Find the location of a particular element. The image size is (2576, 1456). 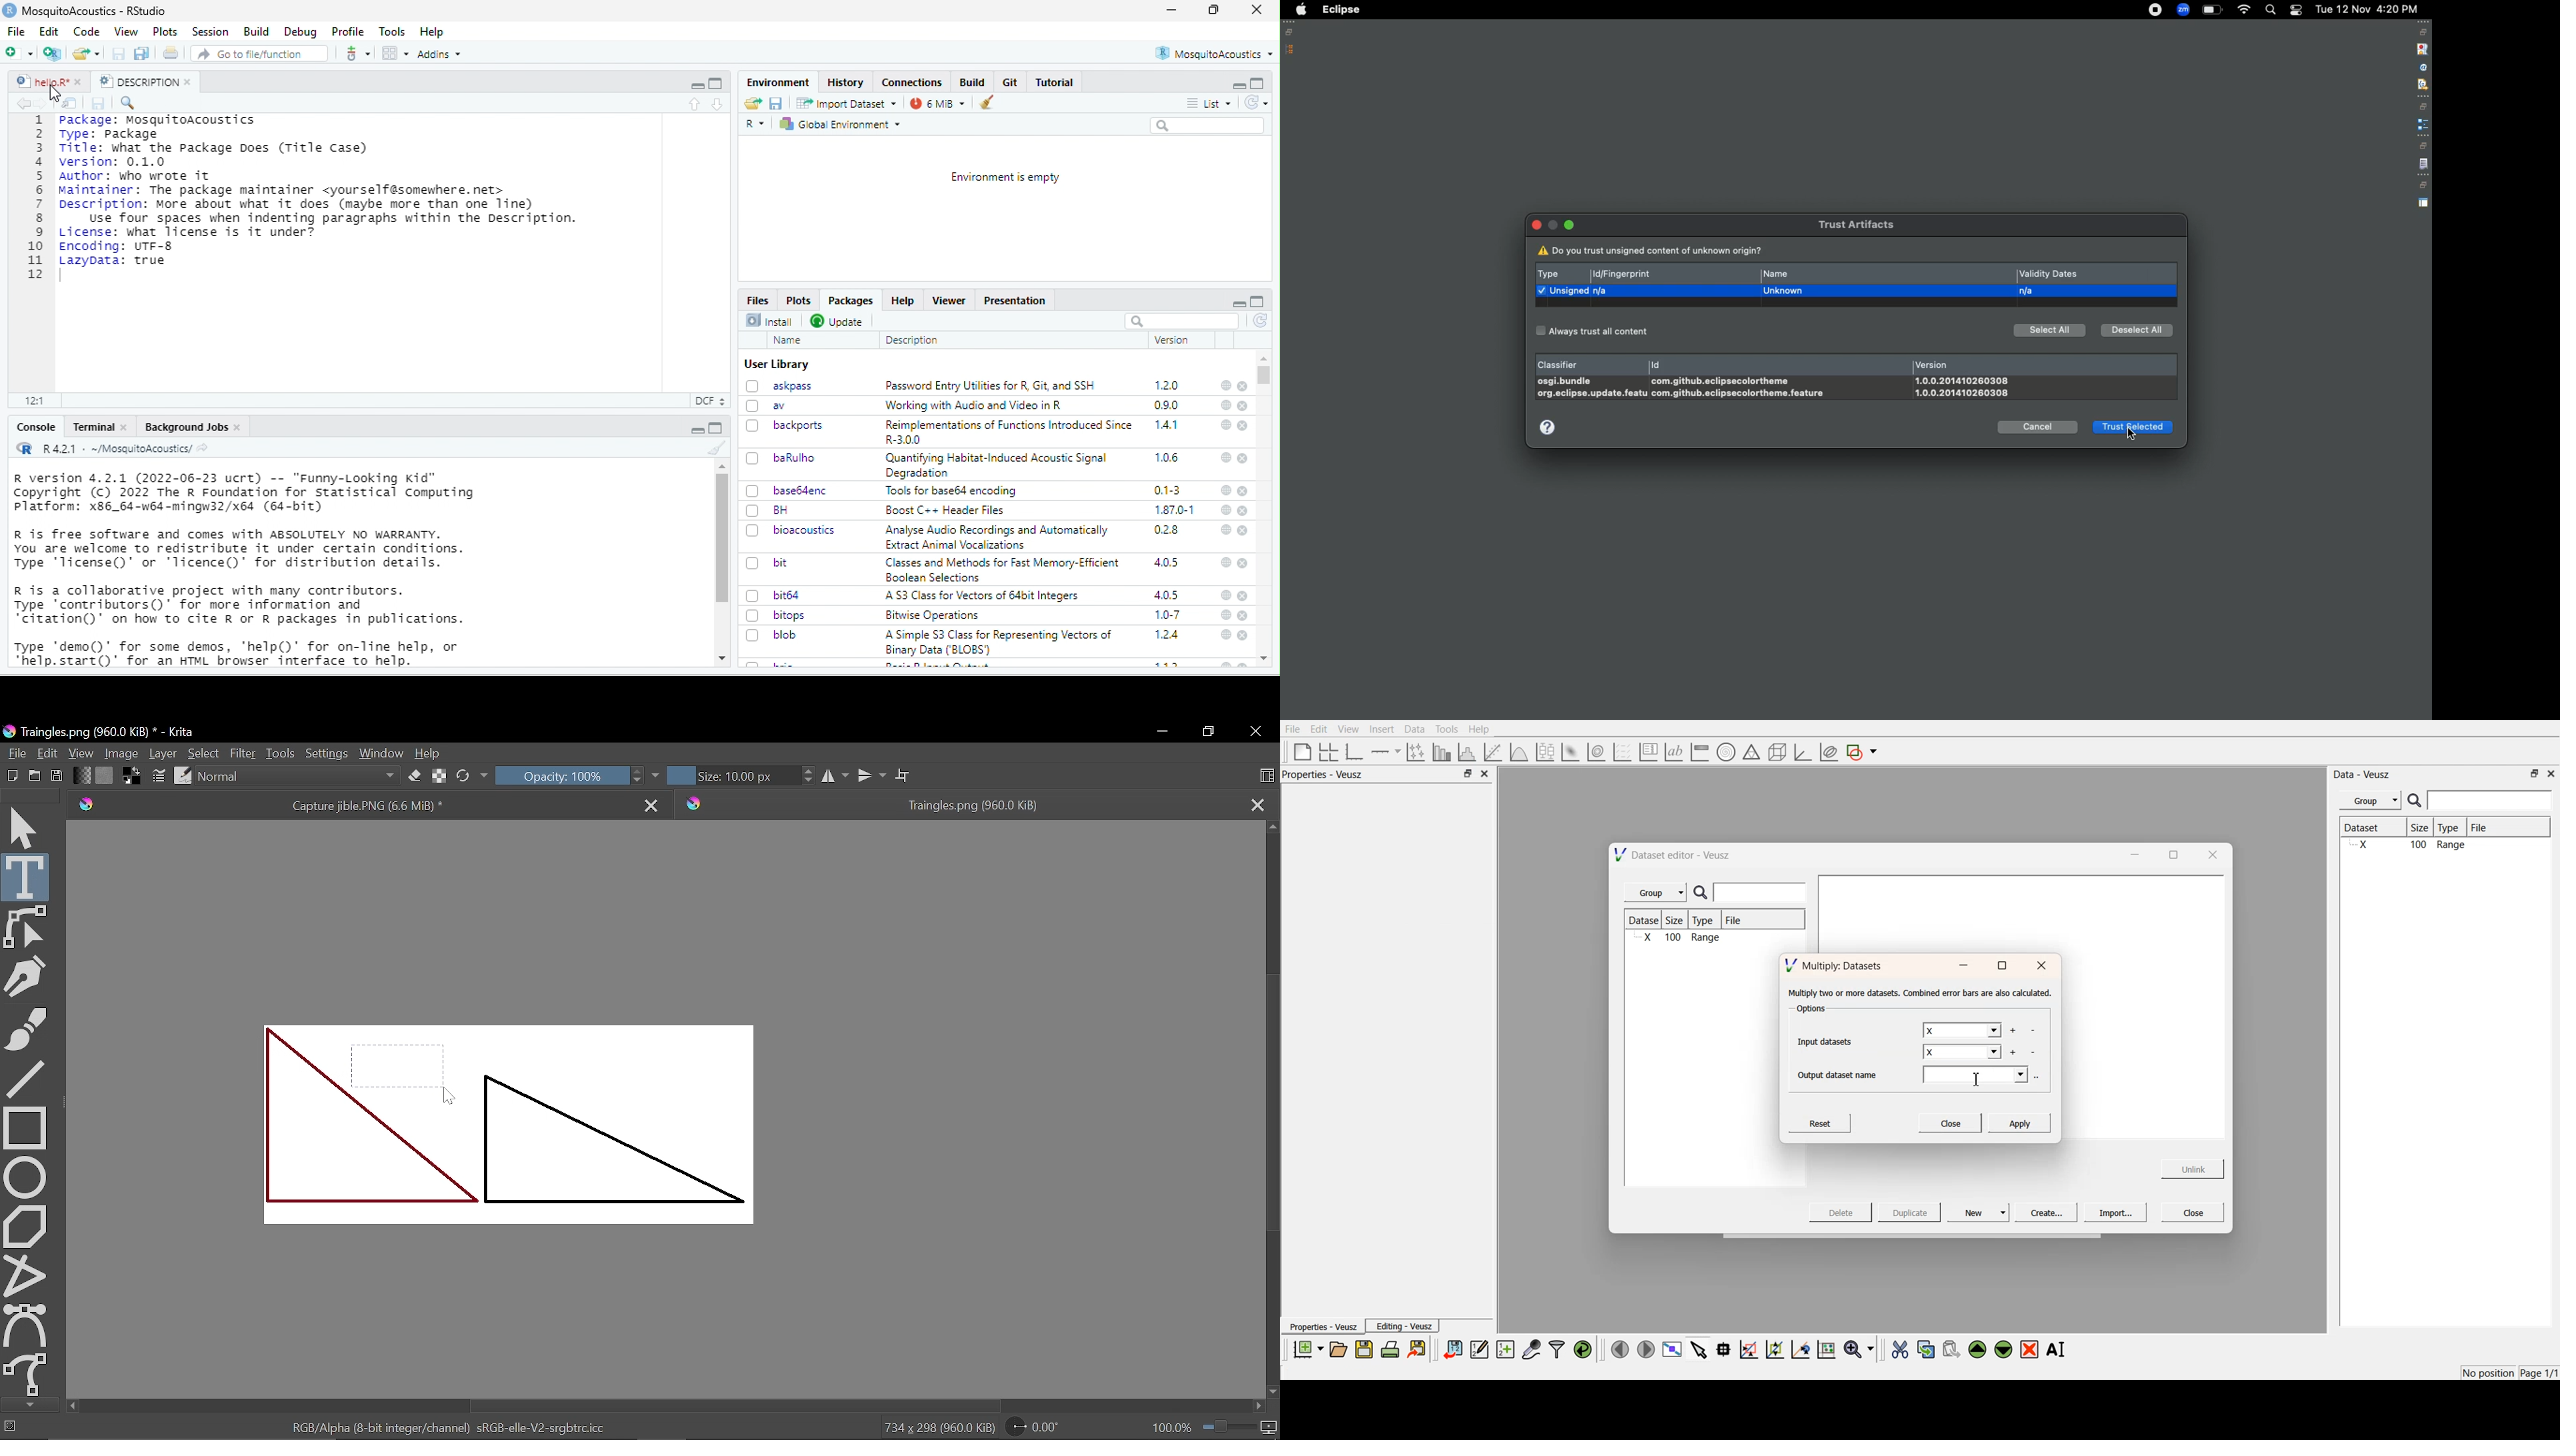

Close. is located at coordinates (1949, 1122).